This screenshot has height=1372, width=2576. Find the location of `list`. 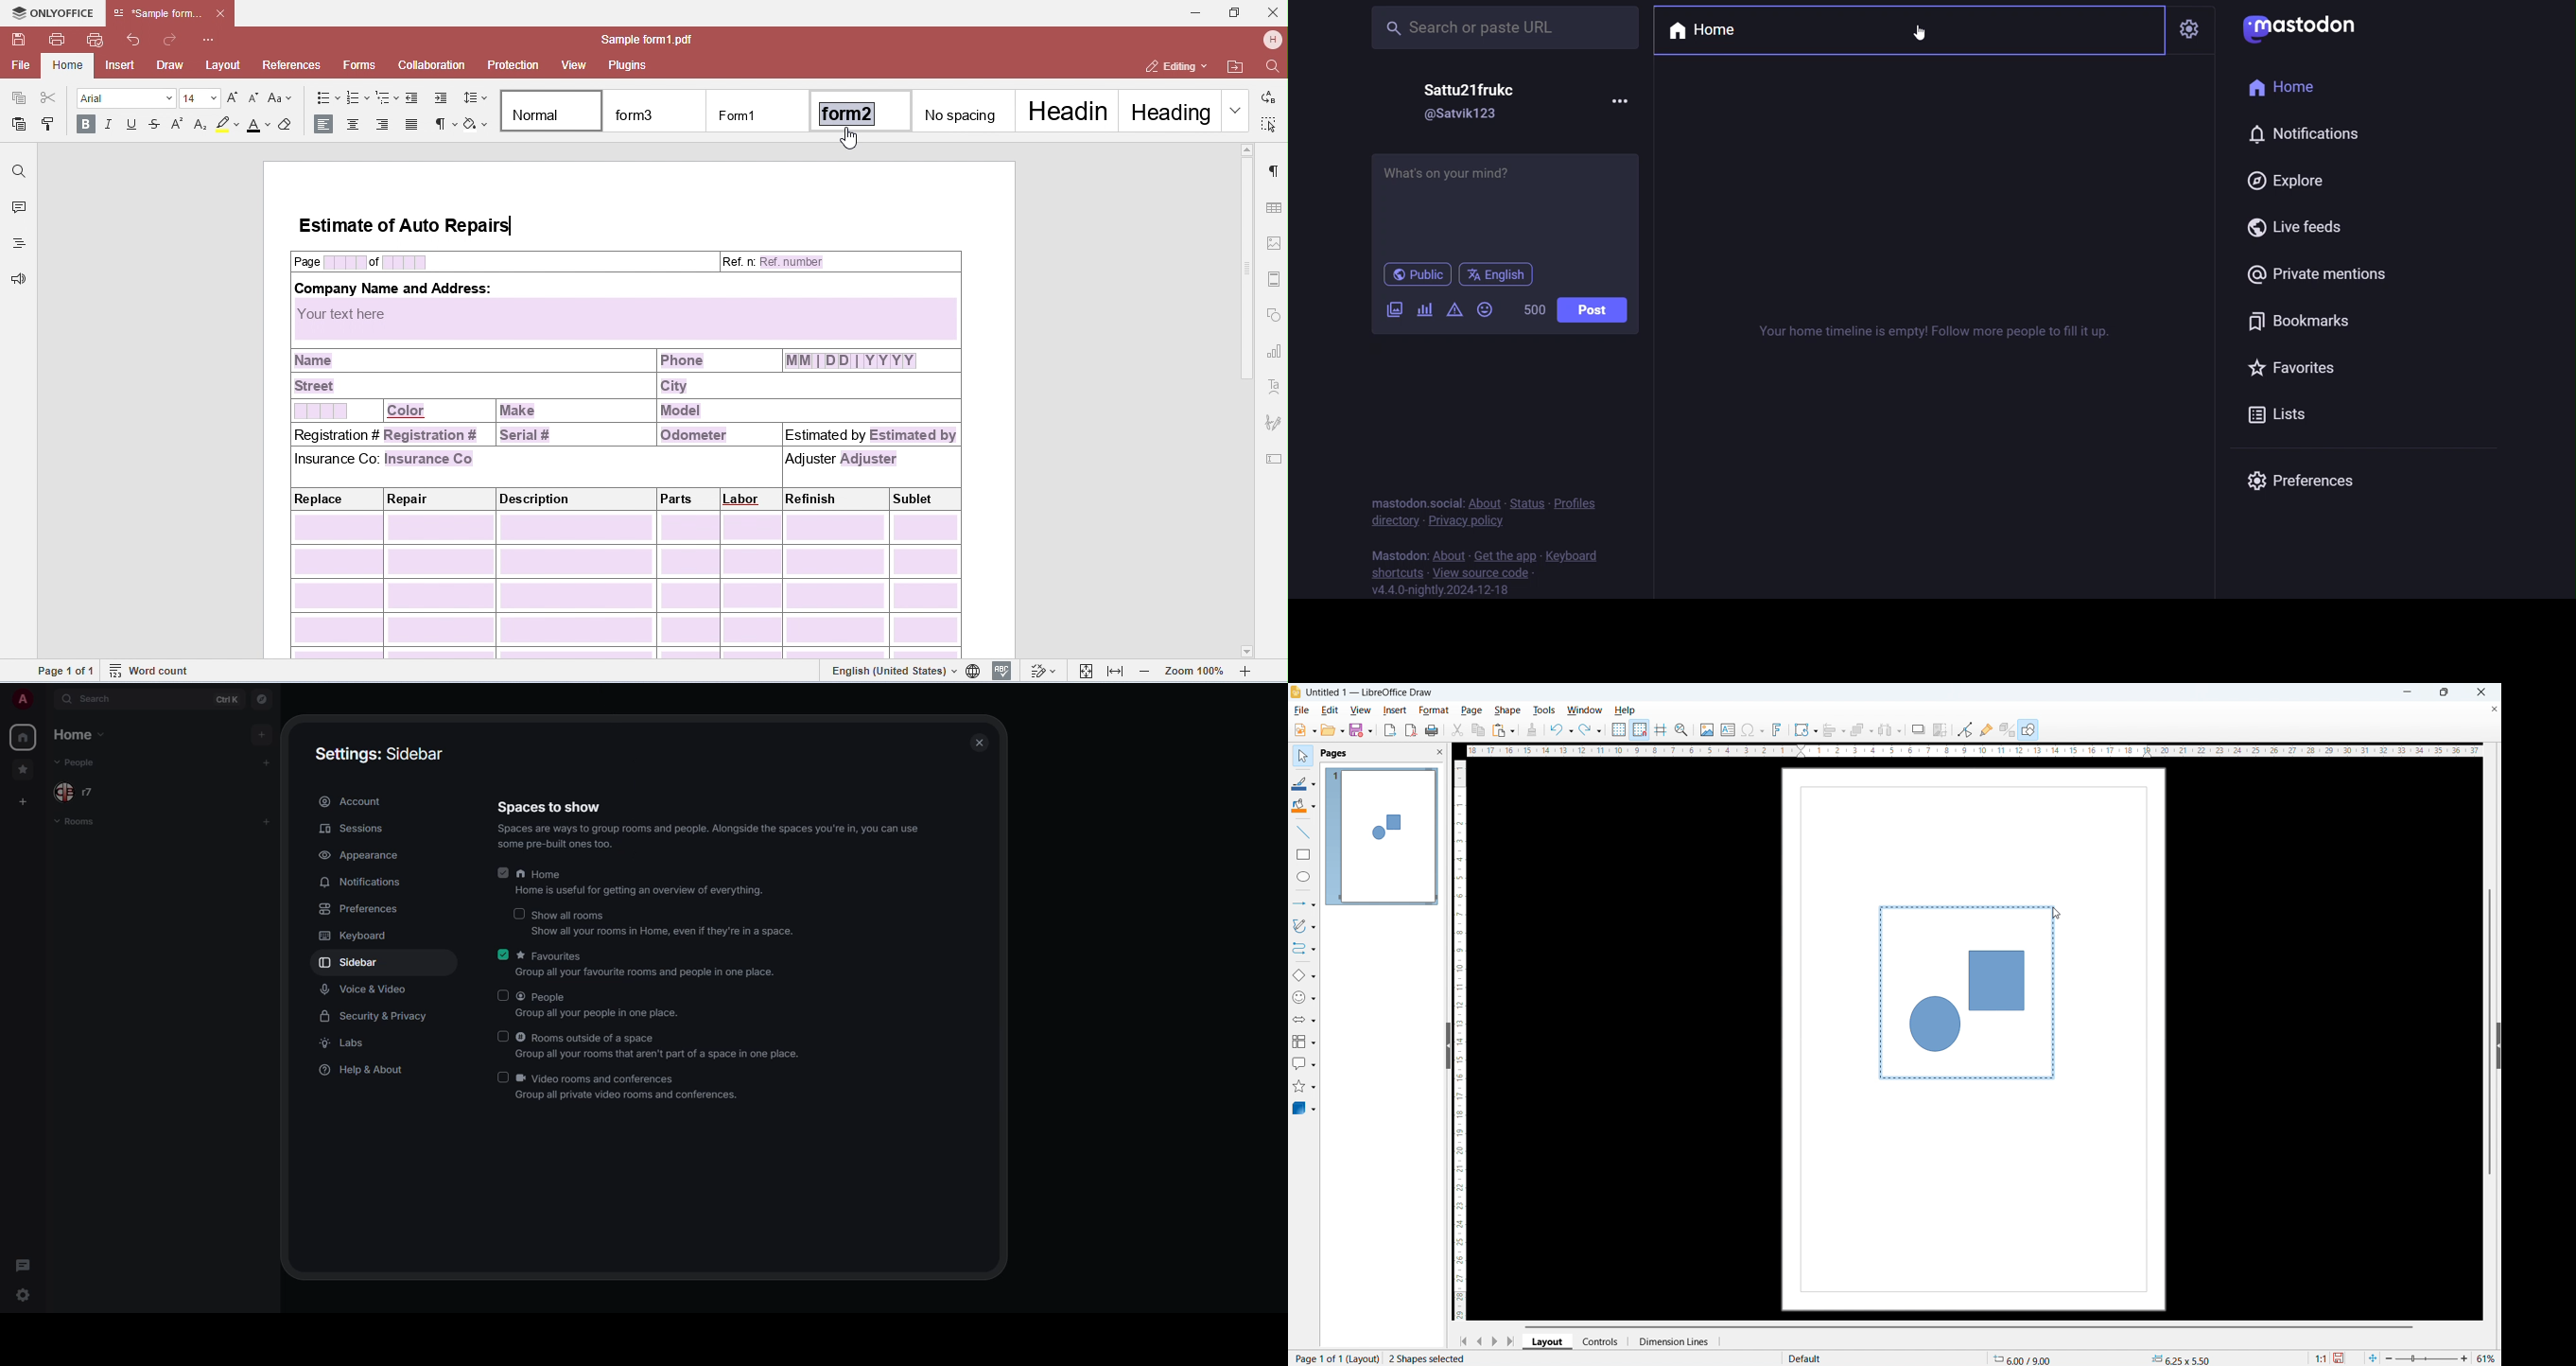

list is located at coordinates (2294, 413).